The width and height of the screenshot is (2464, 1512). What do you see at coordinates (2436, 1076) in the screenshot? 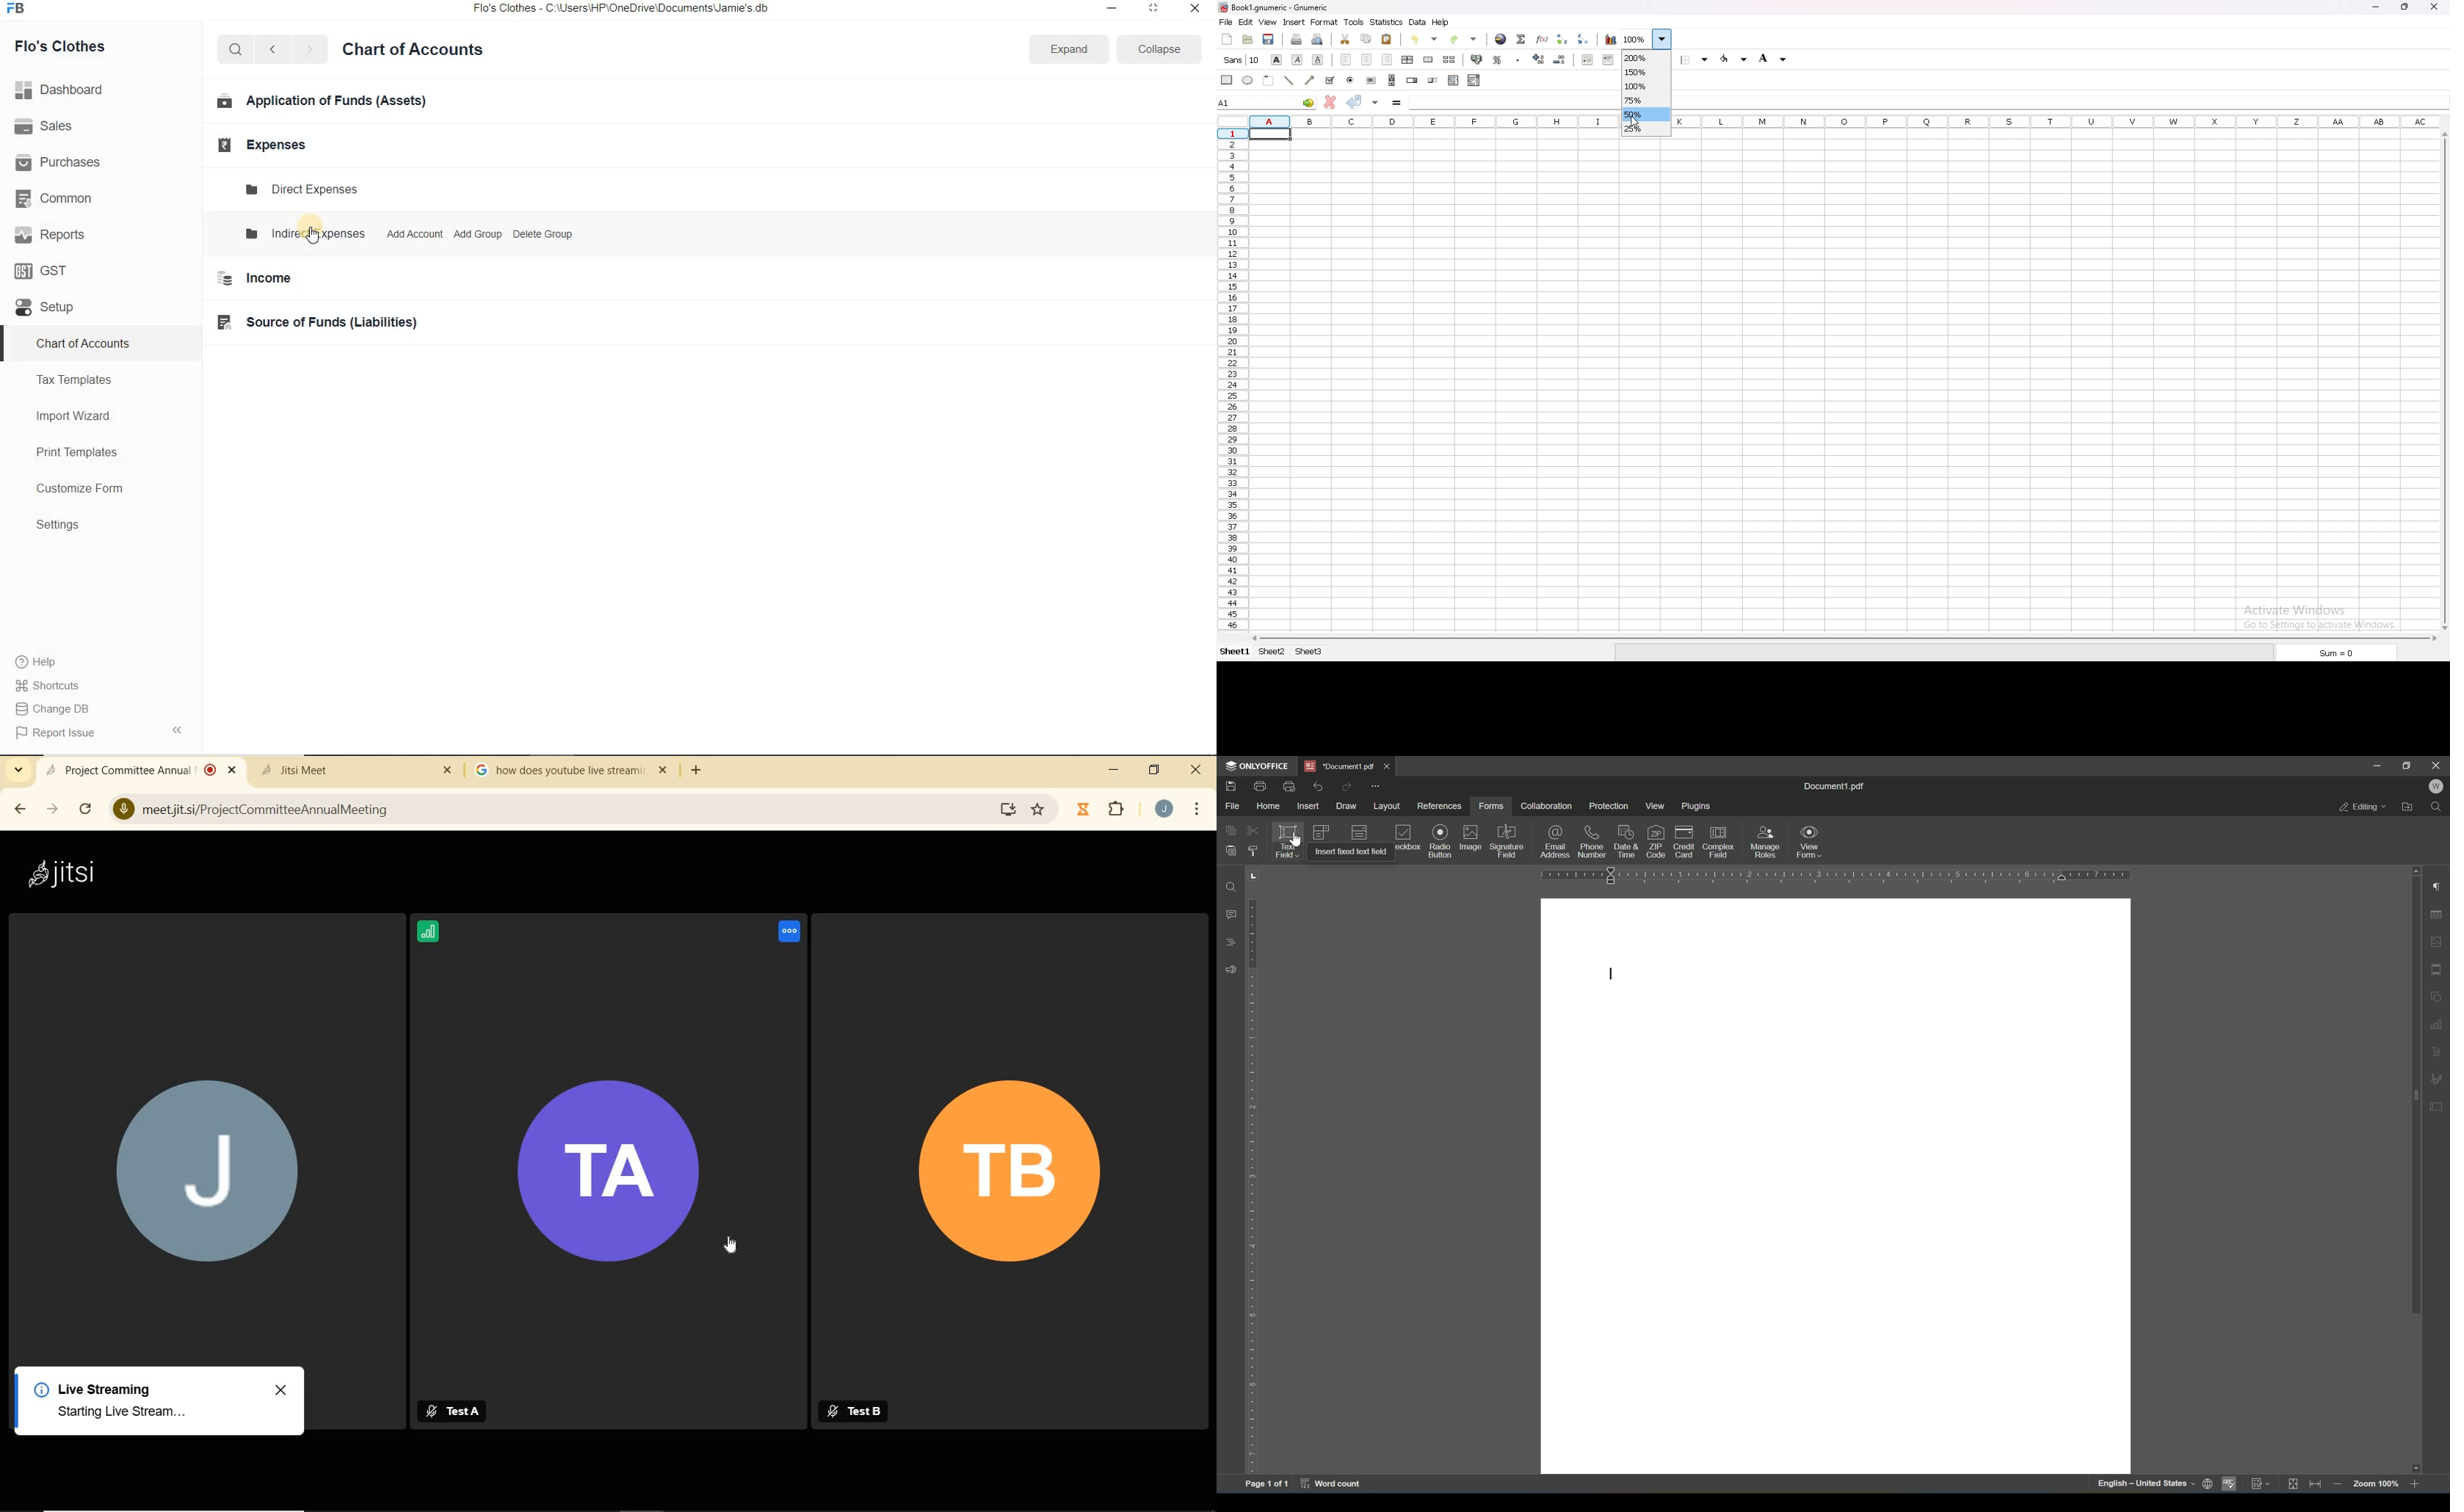
I see `signature settings` at bounding box center [2436, 1076].